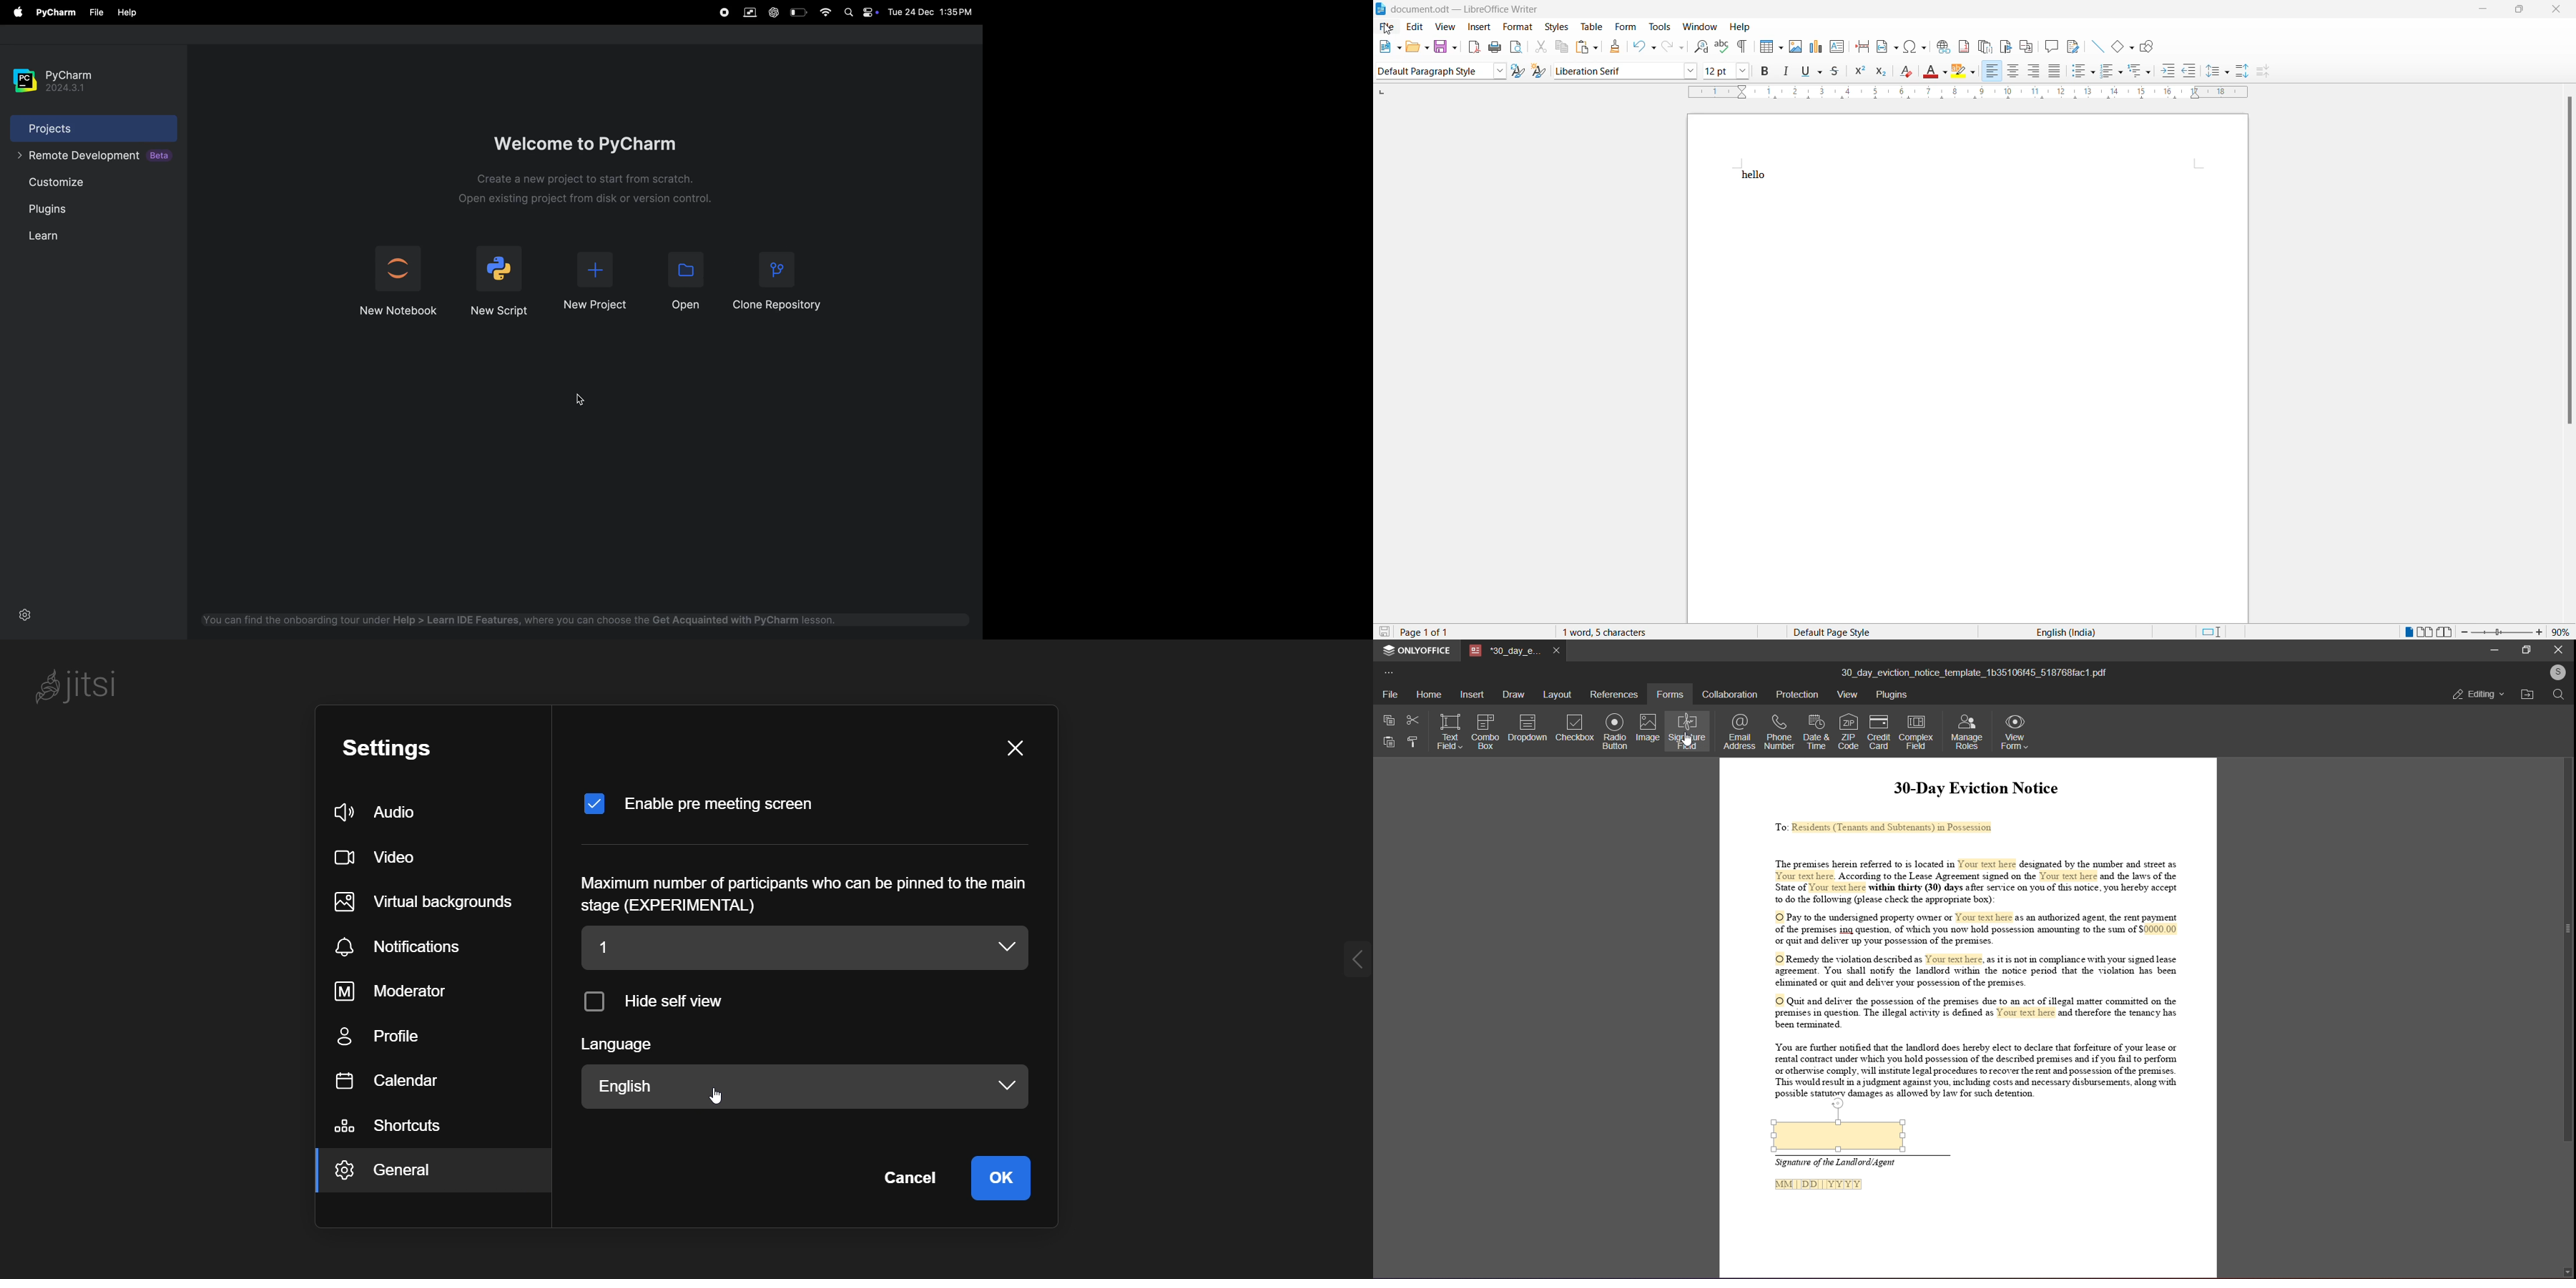  Describe the element at coordinates (1413, 743) in the screenshot. I see `format` at that location.